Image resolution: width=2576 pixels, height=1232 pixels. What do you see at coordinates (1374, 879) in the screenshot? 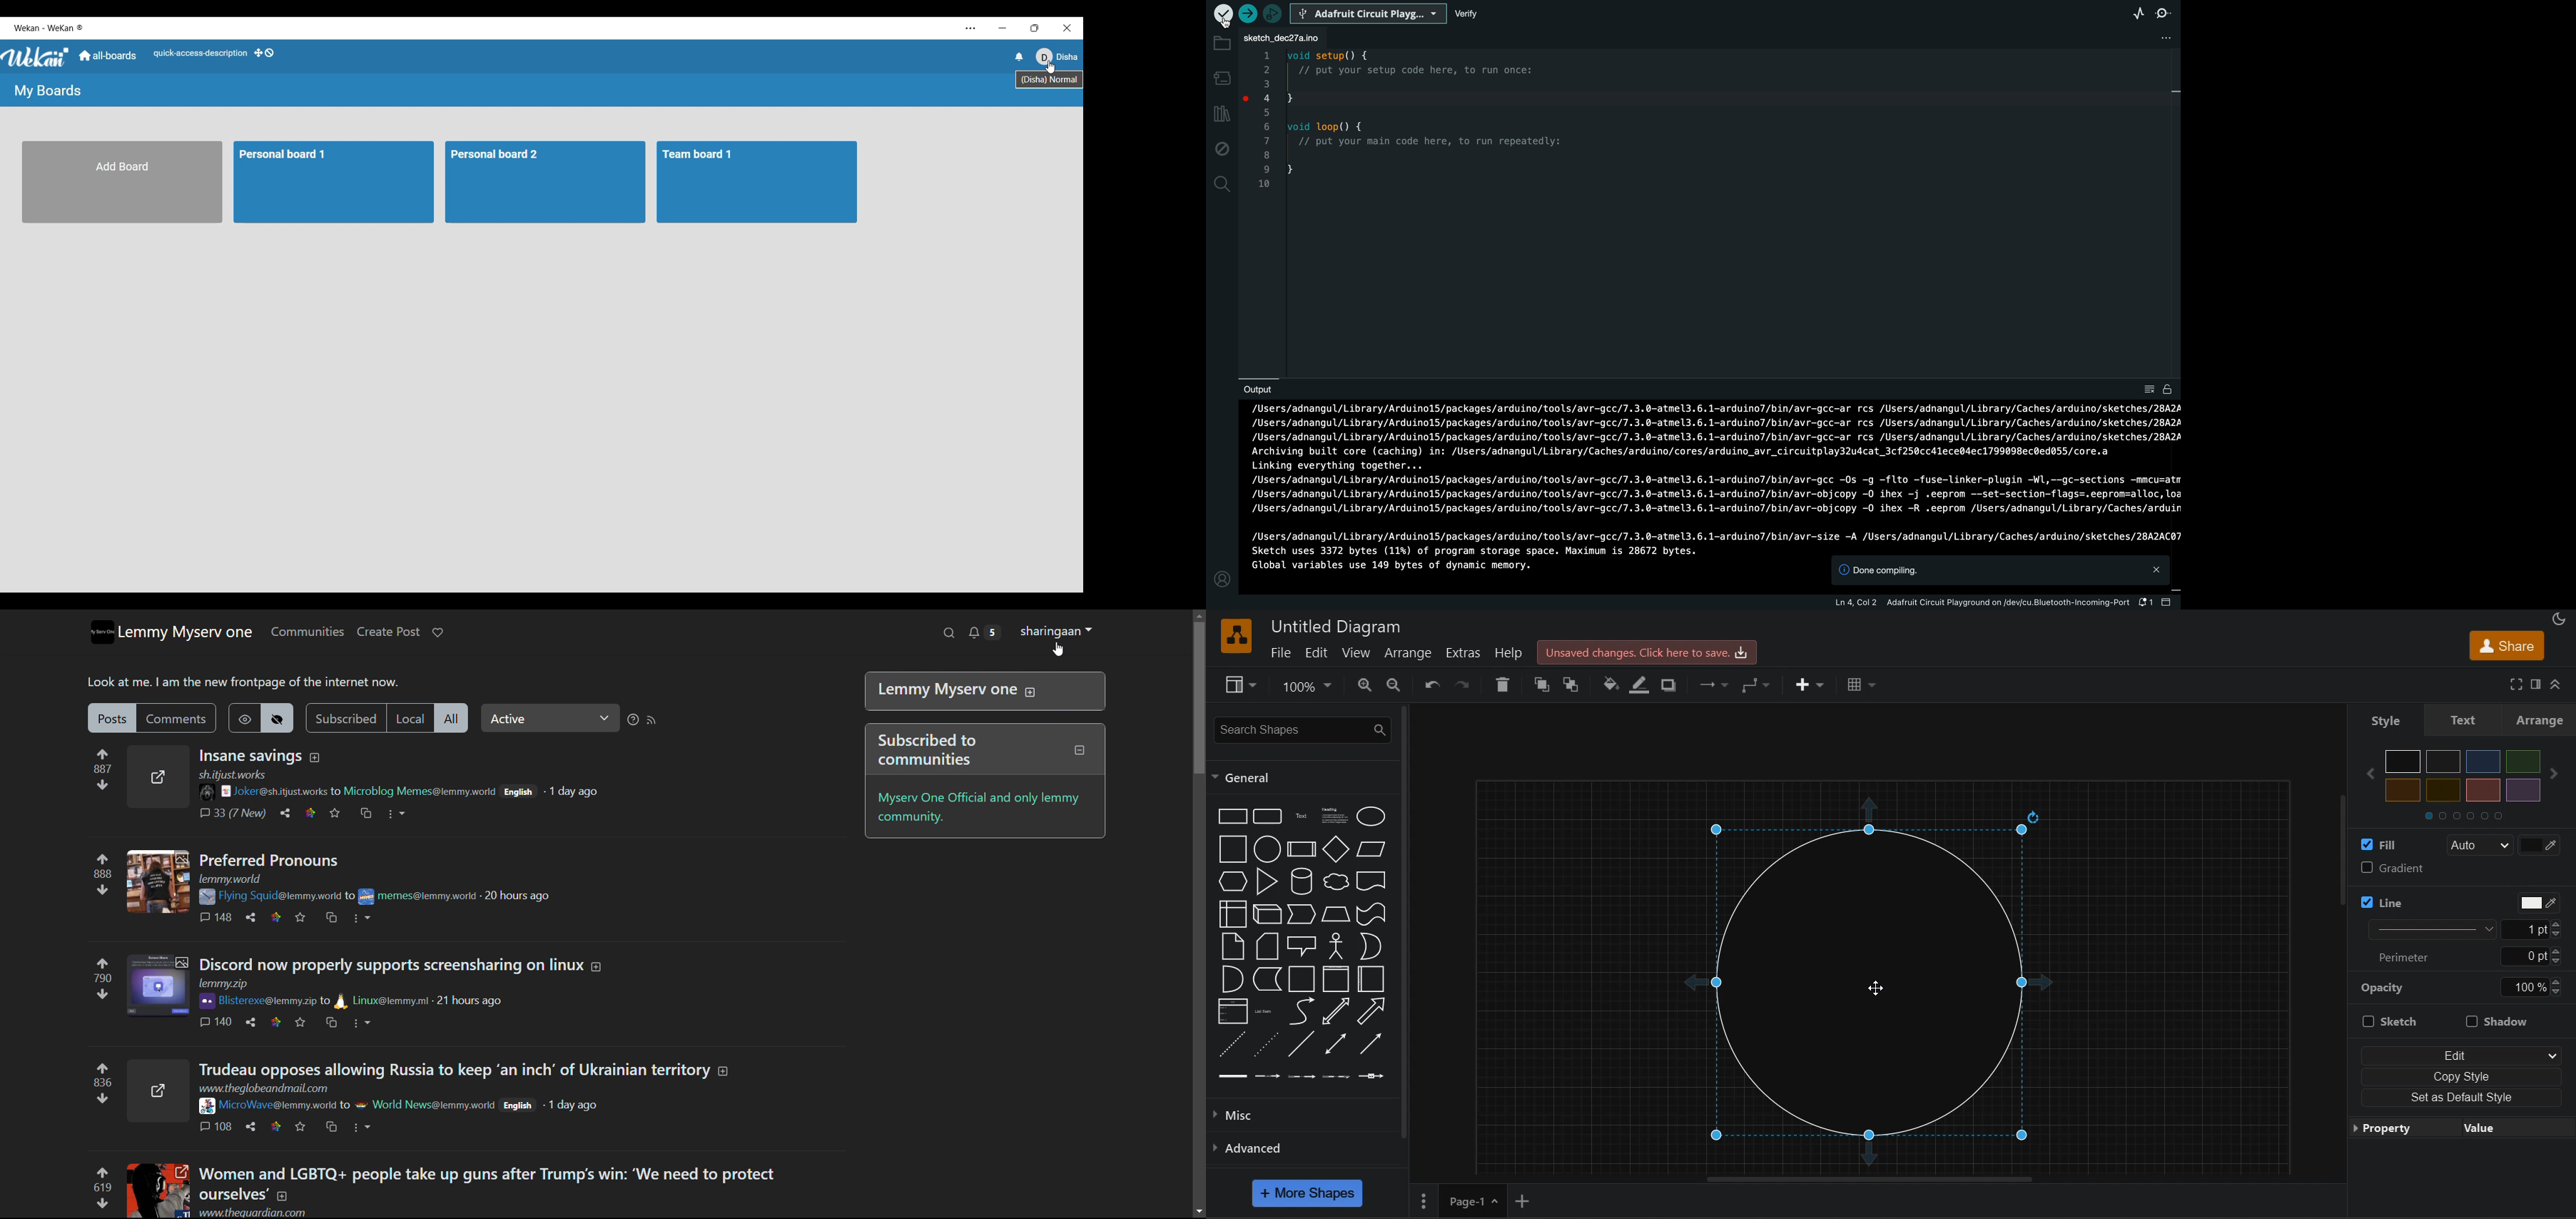
I see `document` at bounding box center [1374, 879].